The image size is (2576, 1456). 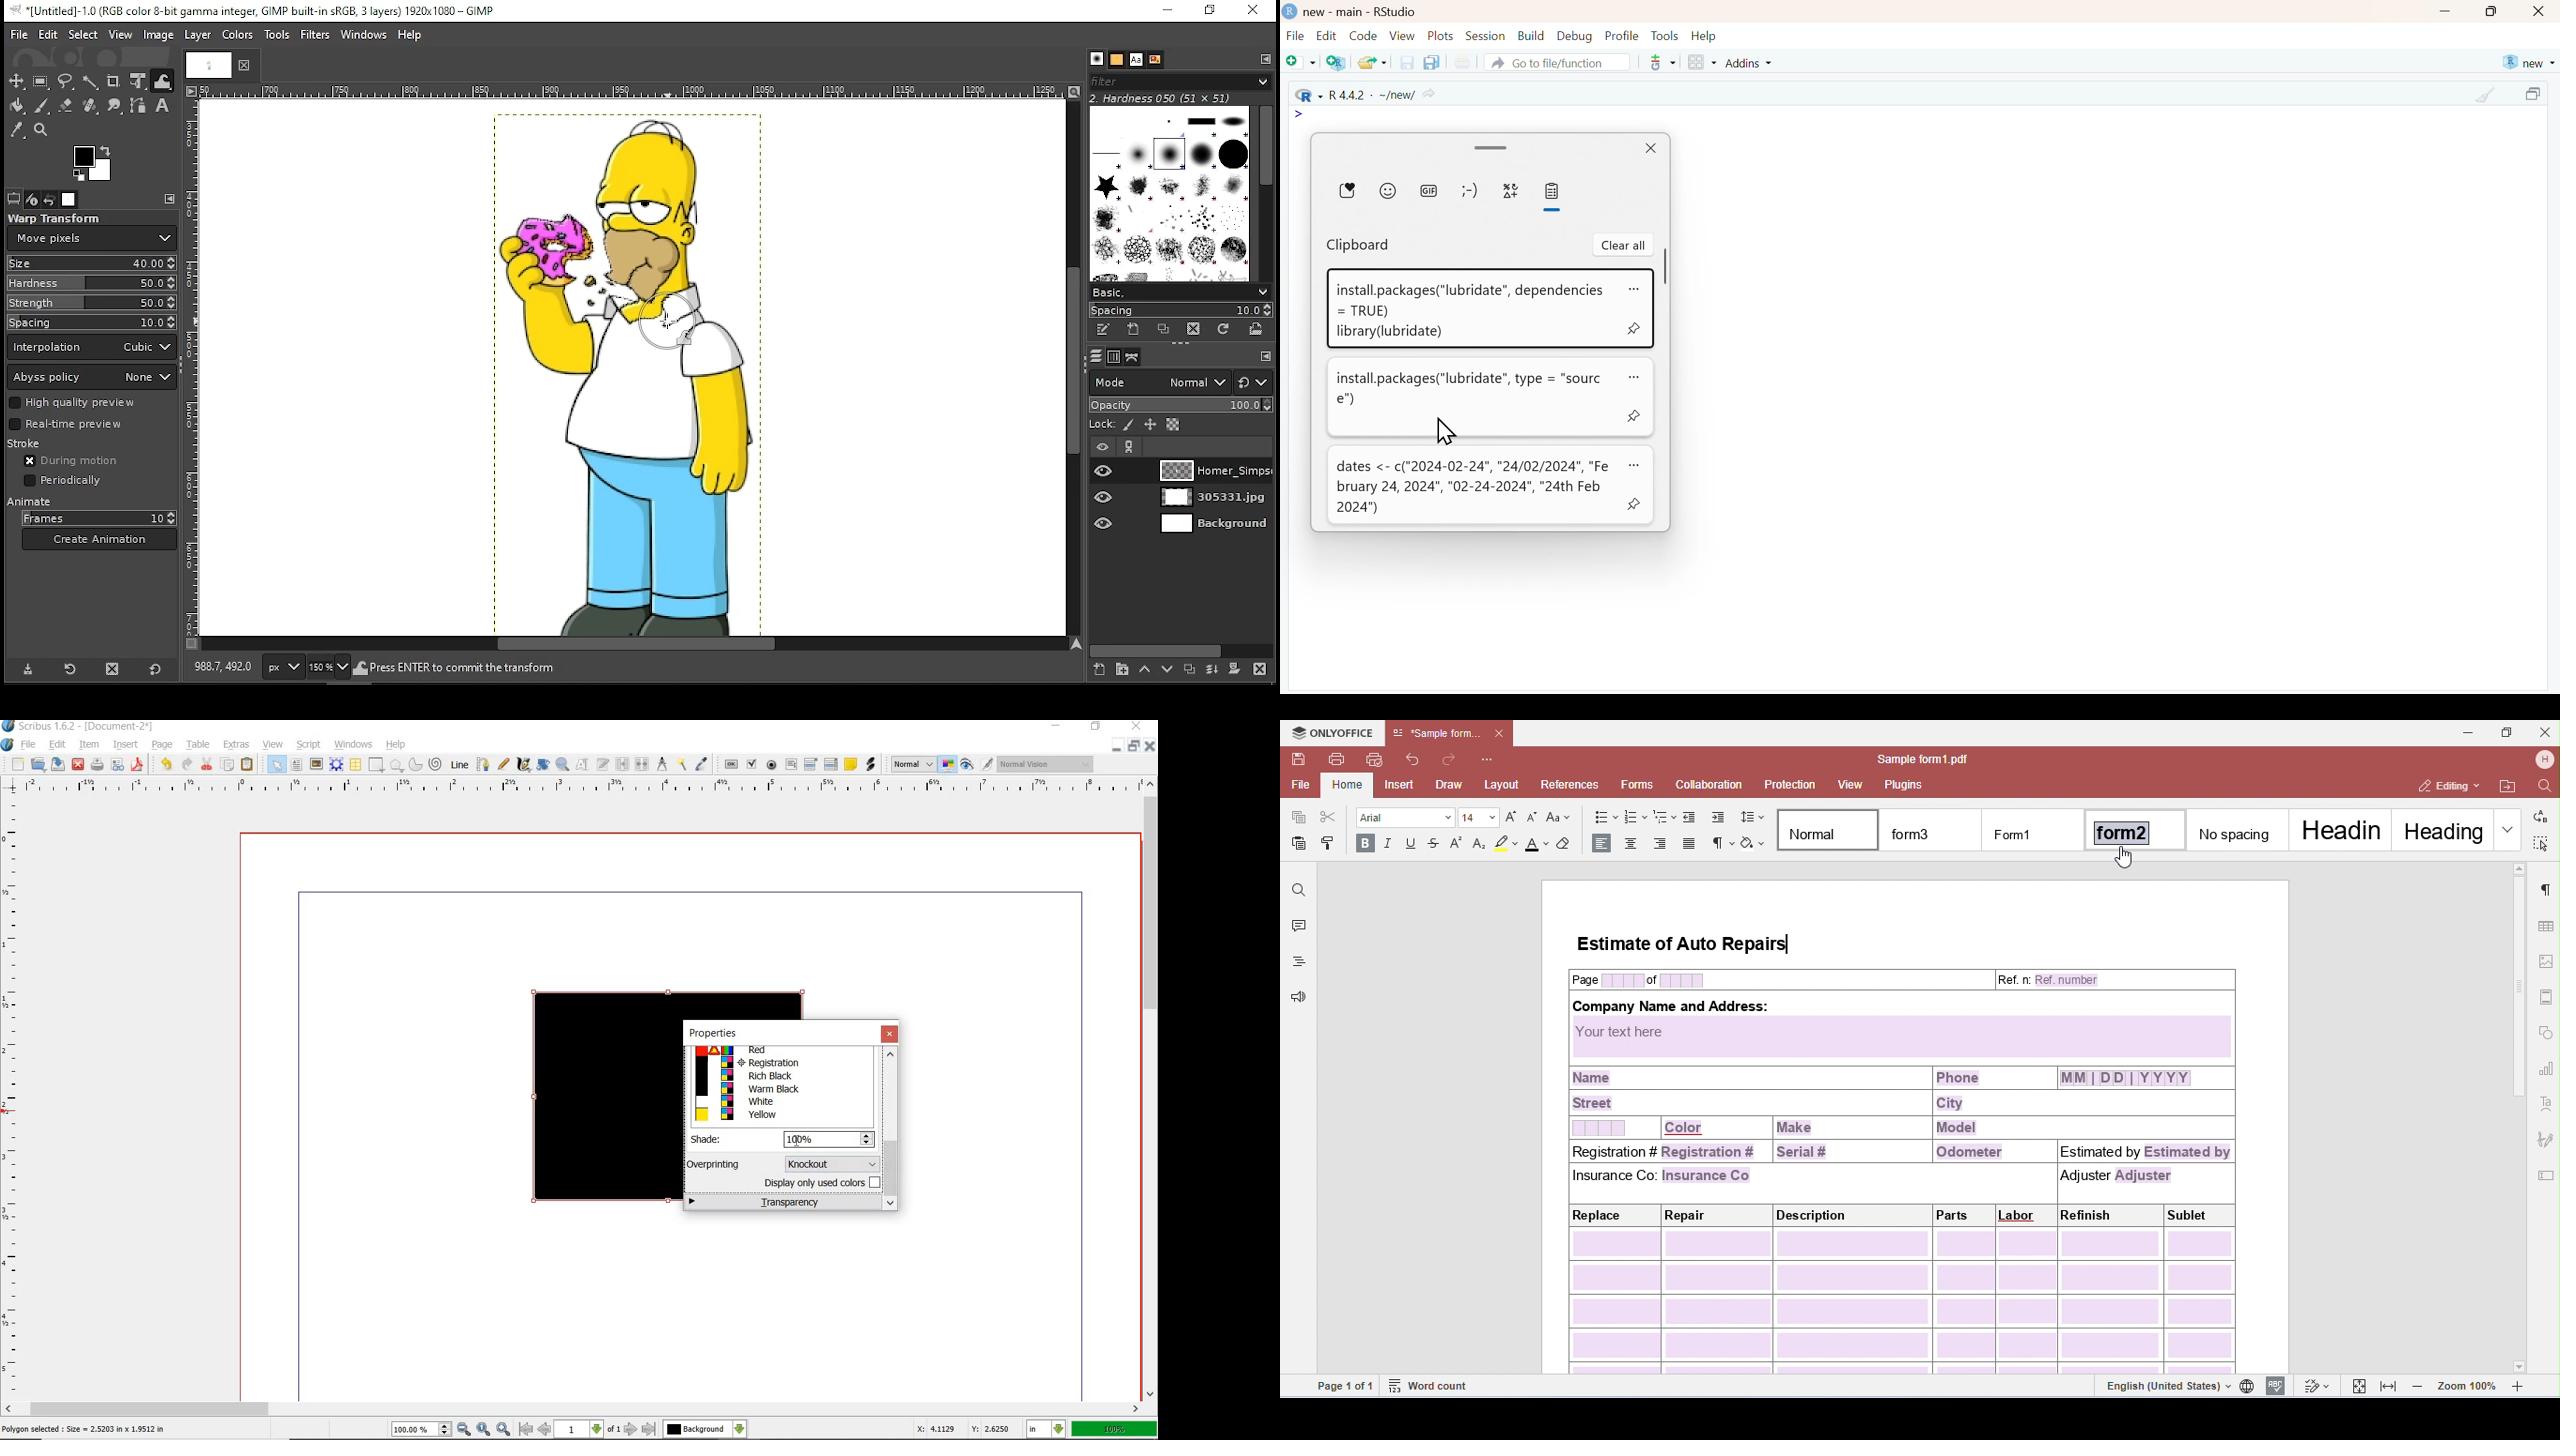 What do you see at coordinates (1751, 63) in the screenshot?
I see `Addins` at bounding box center [1751, 63].